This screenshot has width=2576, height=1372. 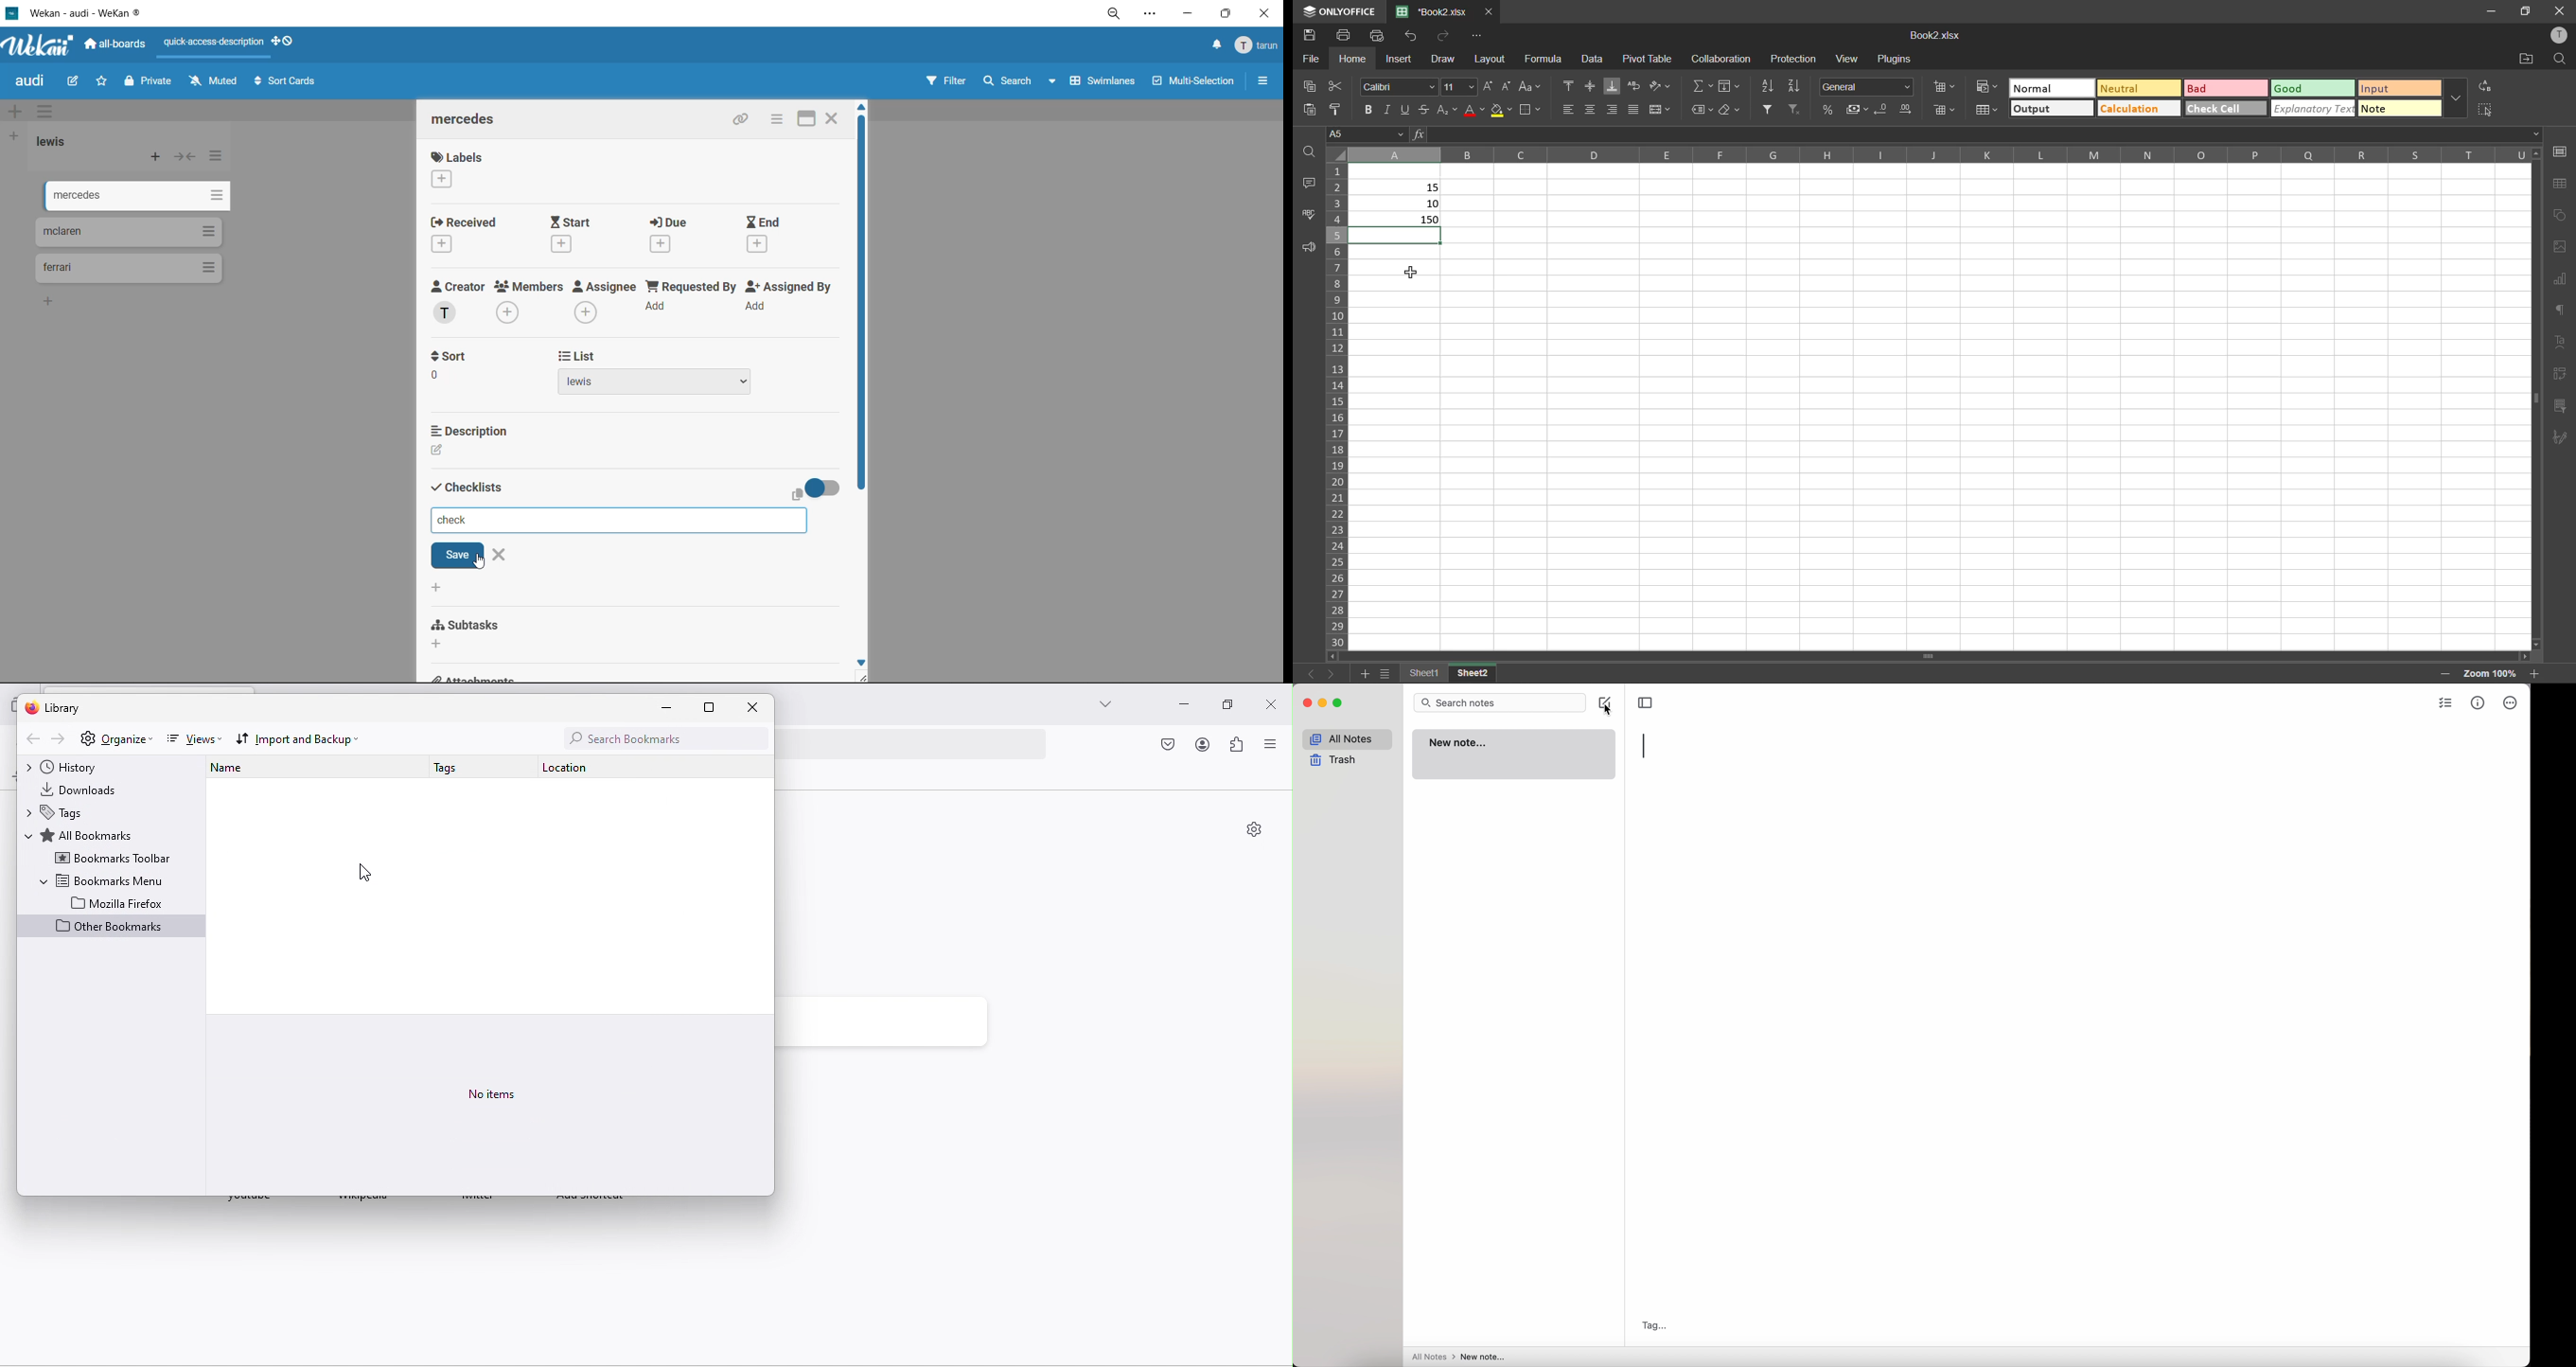 I want to click on shapes, so click(x=2560, y=215).